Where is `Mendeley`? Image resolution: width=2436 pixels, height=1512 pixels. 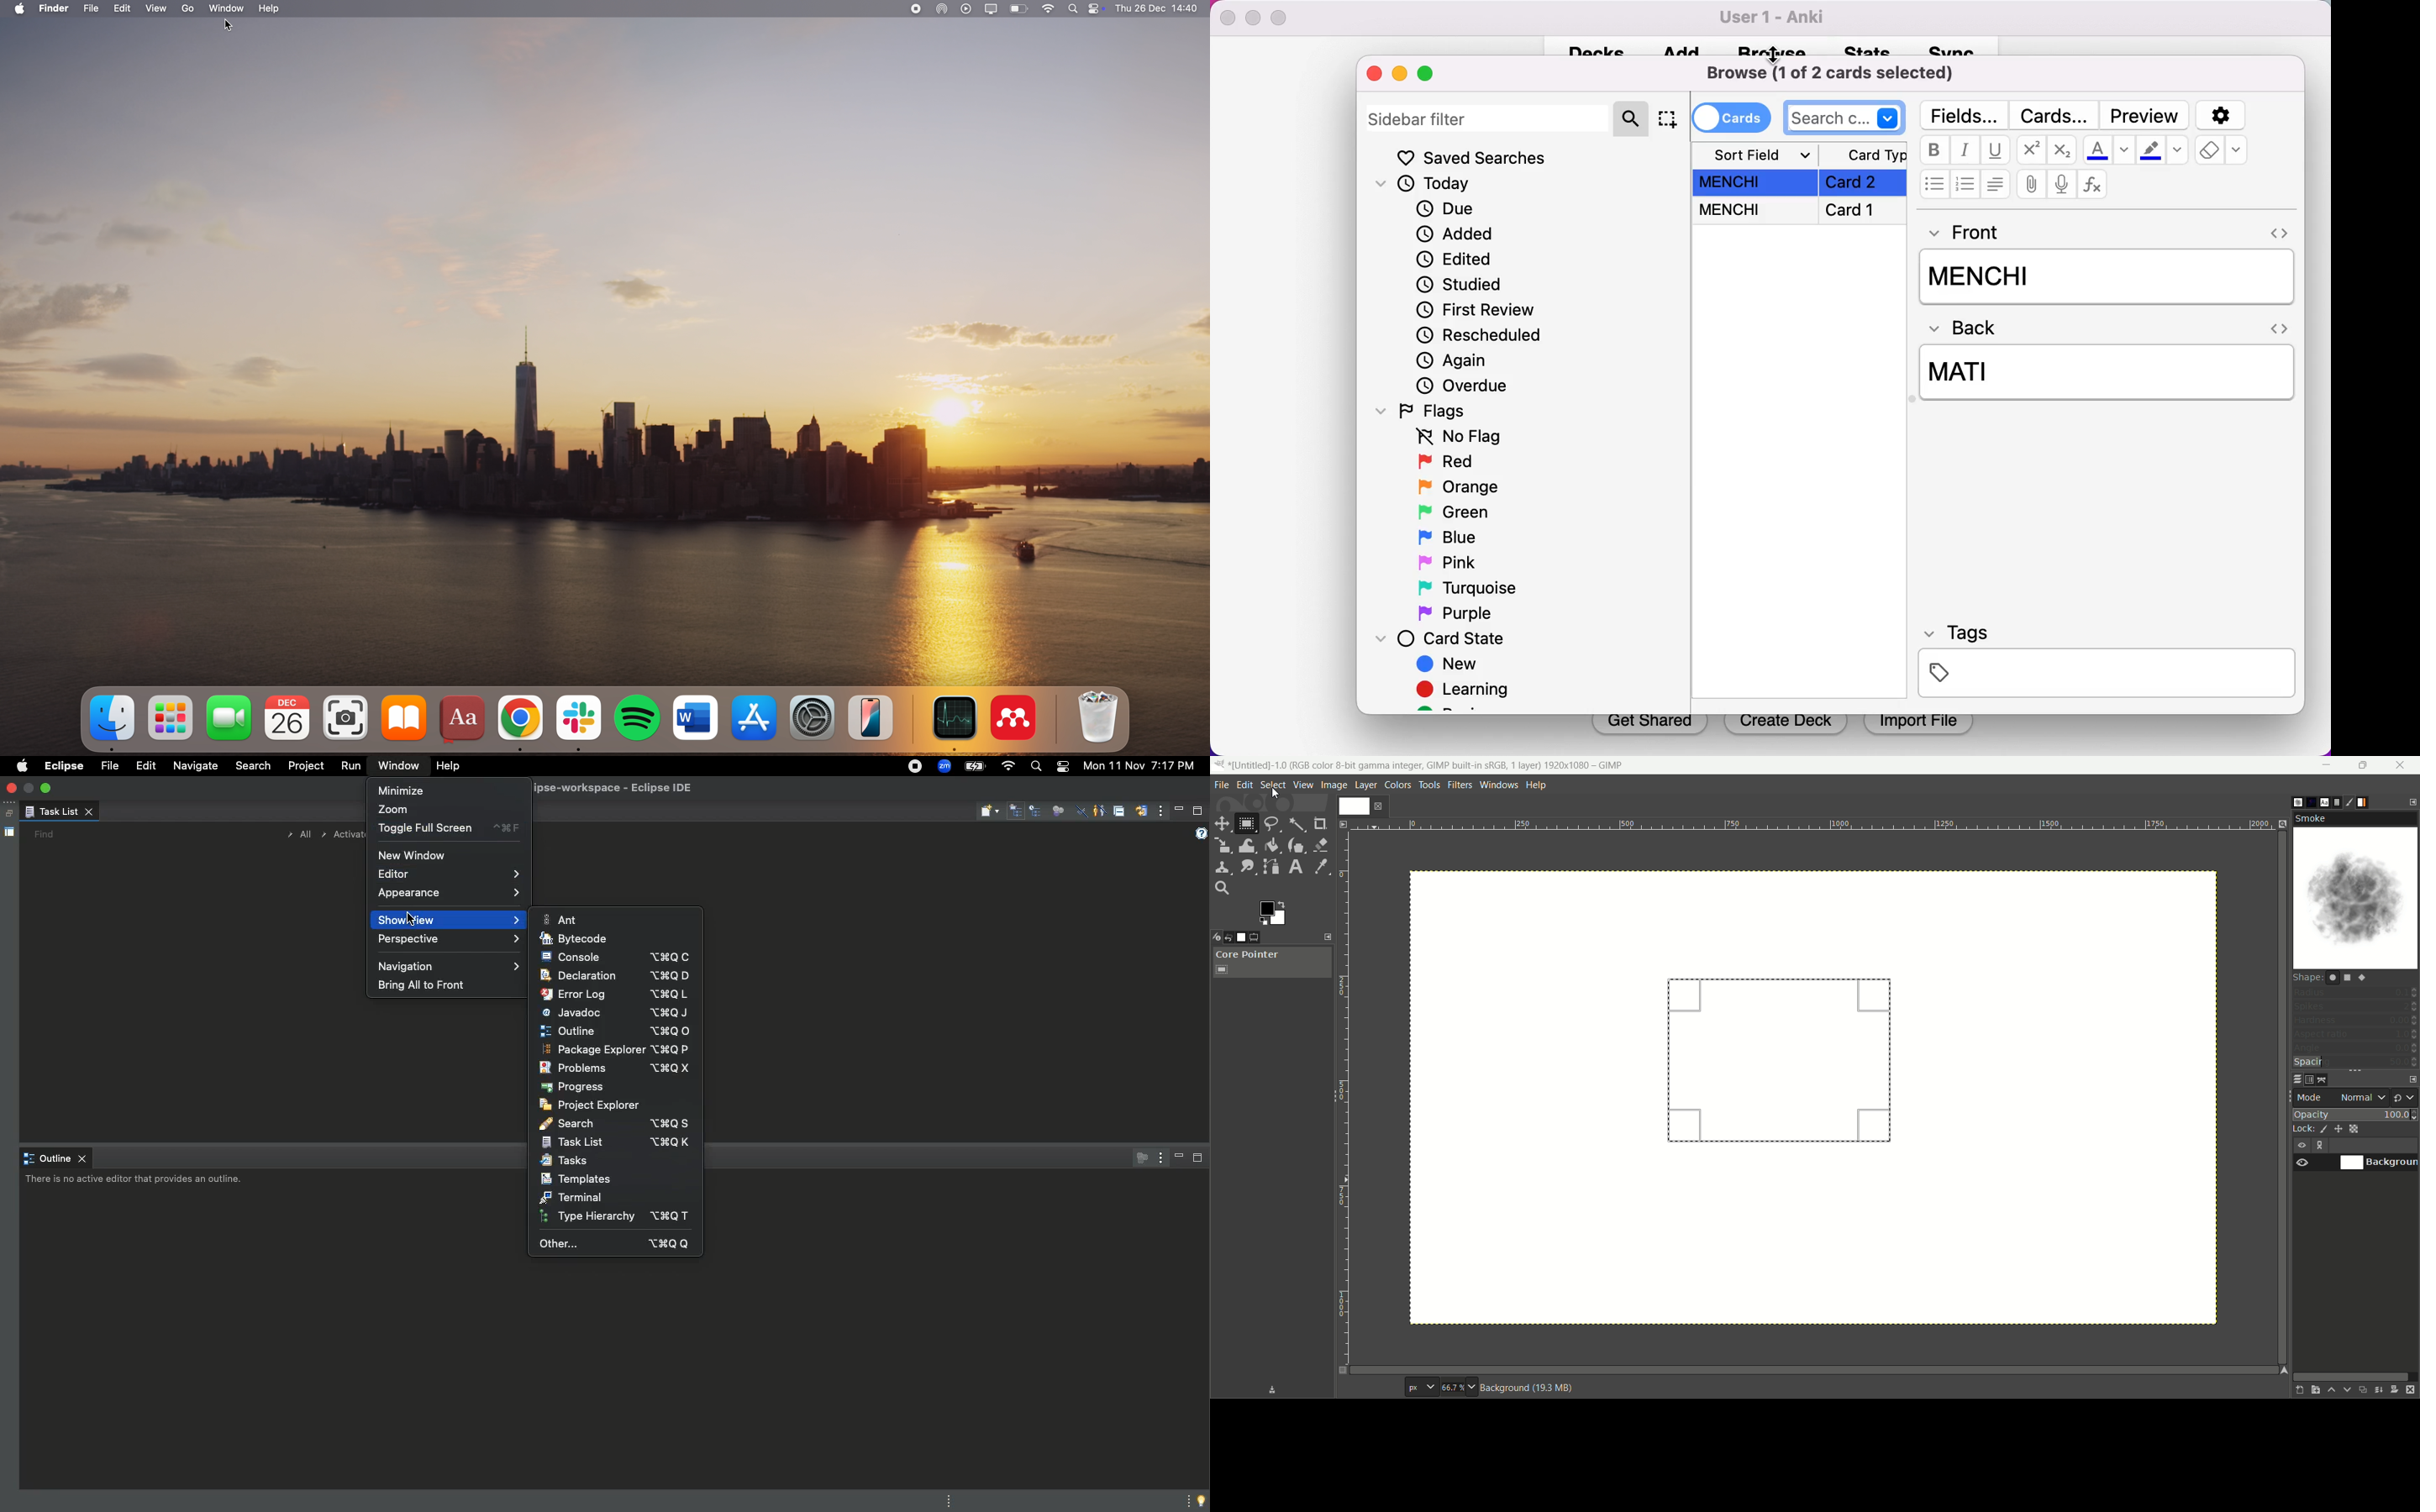
Mendeley is located at coordinates (1014, 717).